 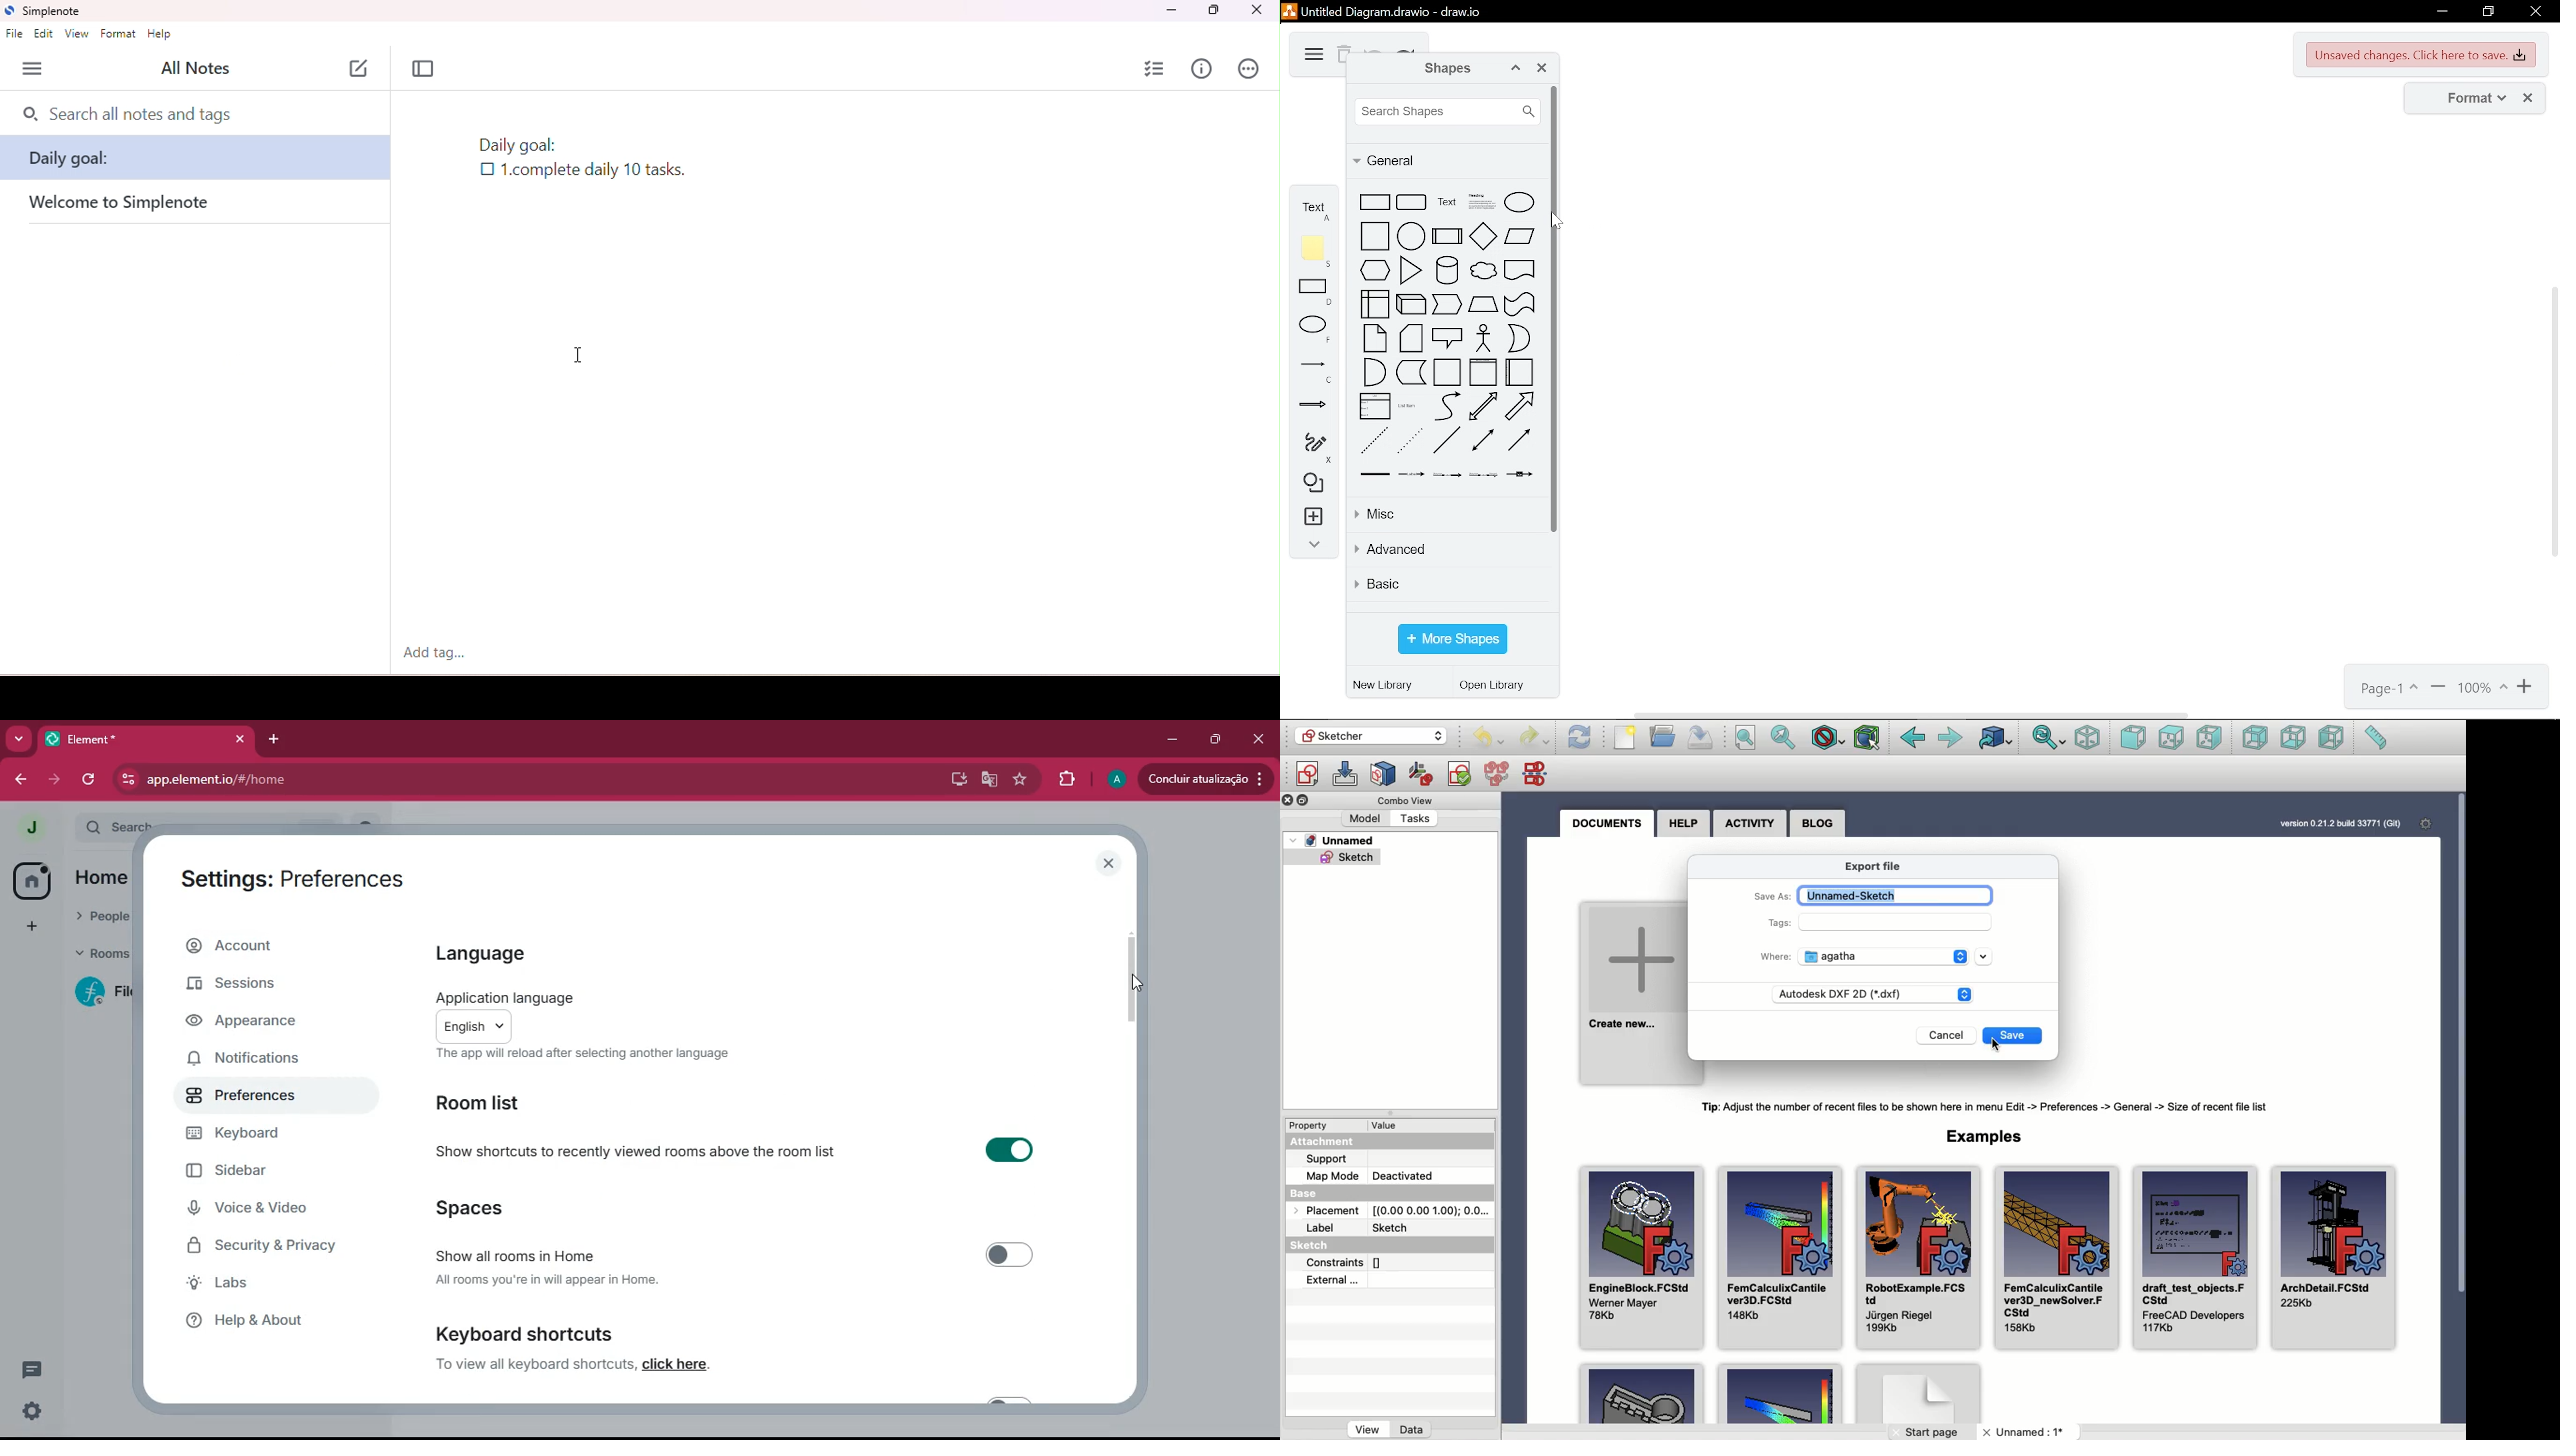 I want to click on horizontal scroll bar, so click(x=1914, y=714).